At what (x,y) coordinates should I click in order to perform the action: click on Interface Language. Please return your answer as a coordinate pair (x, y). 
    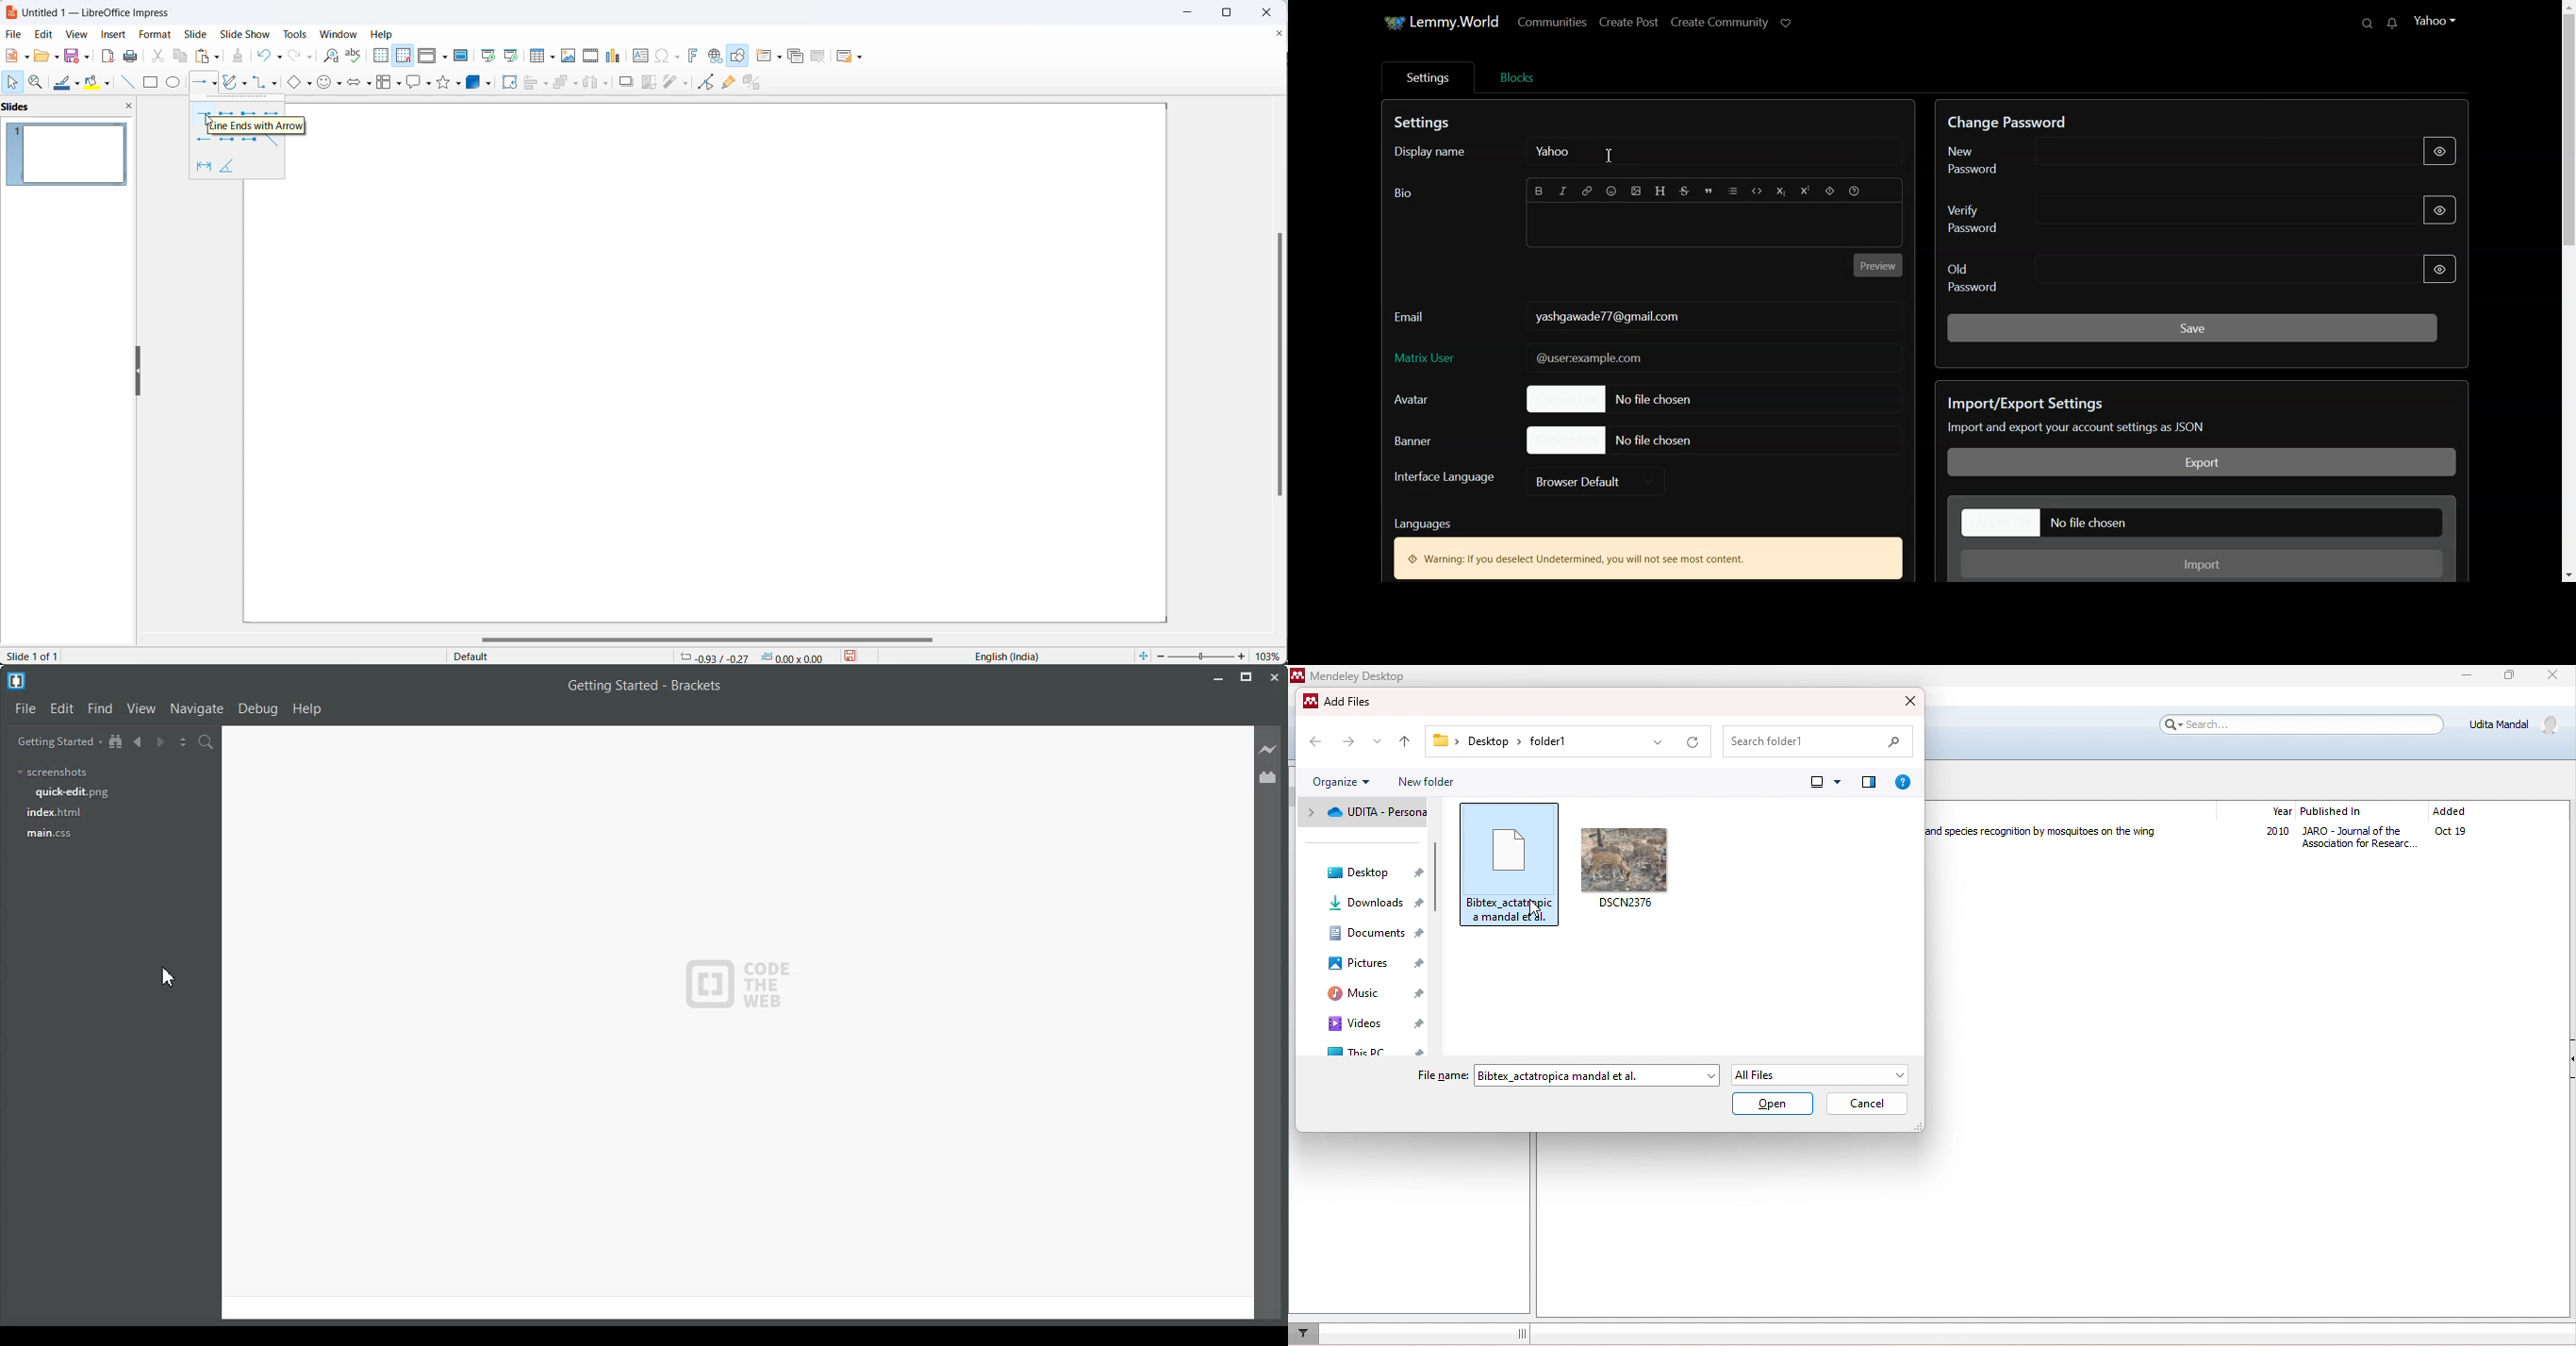
    Looking at the image, I should click on (1444, 483).